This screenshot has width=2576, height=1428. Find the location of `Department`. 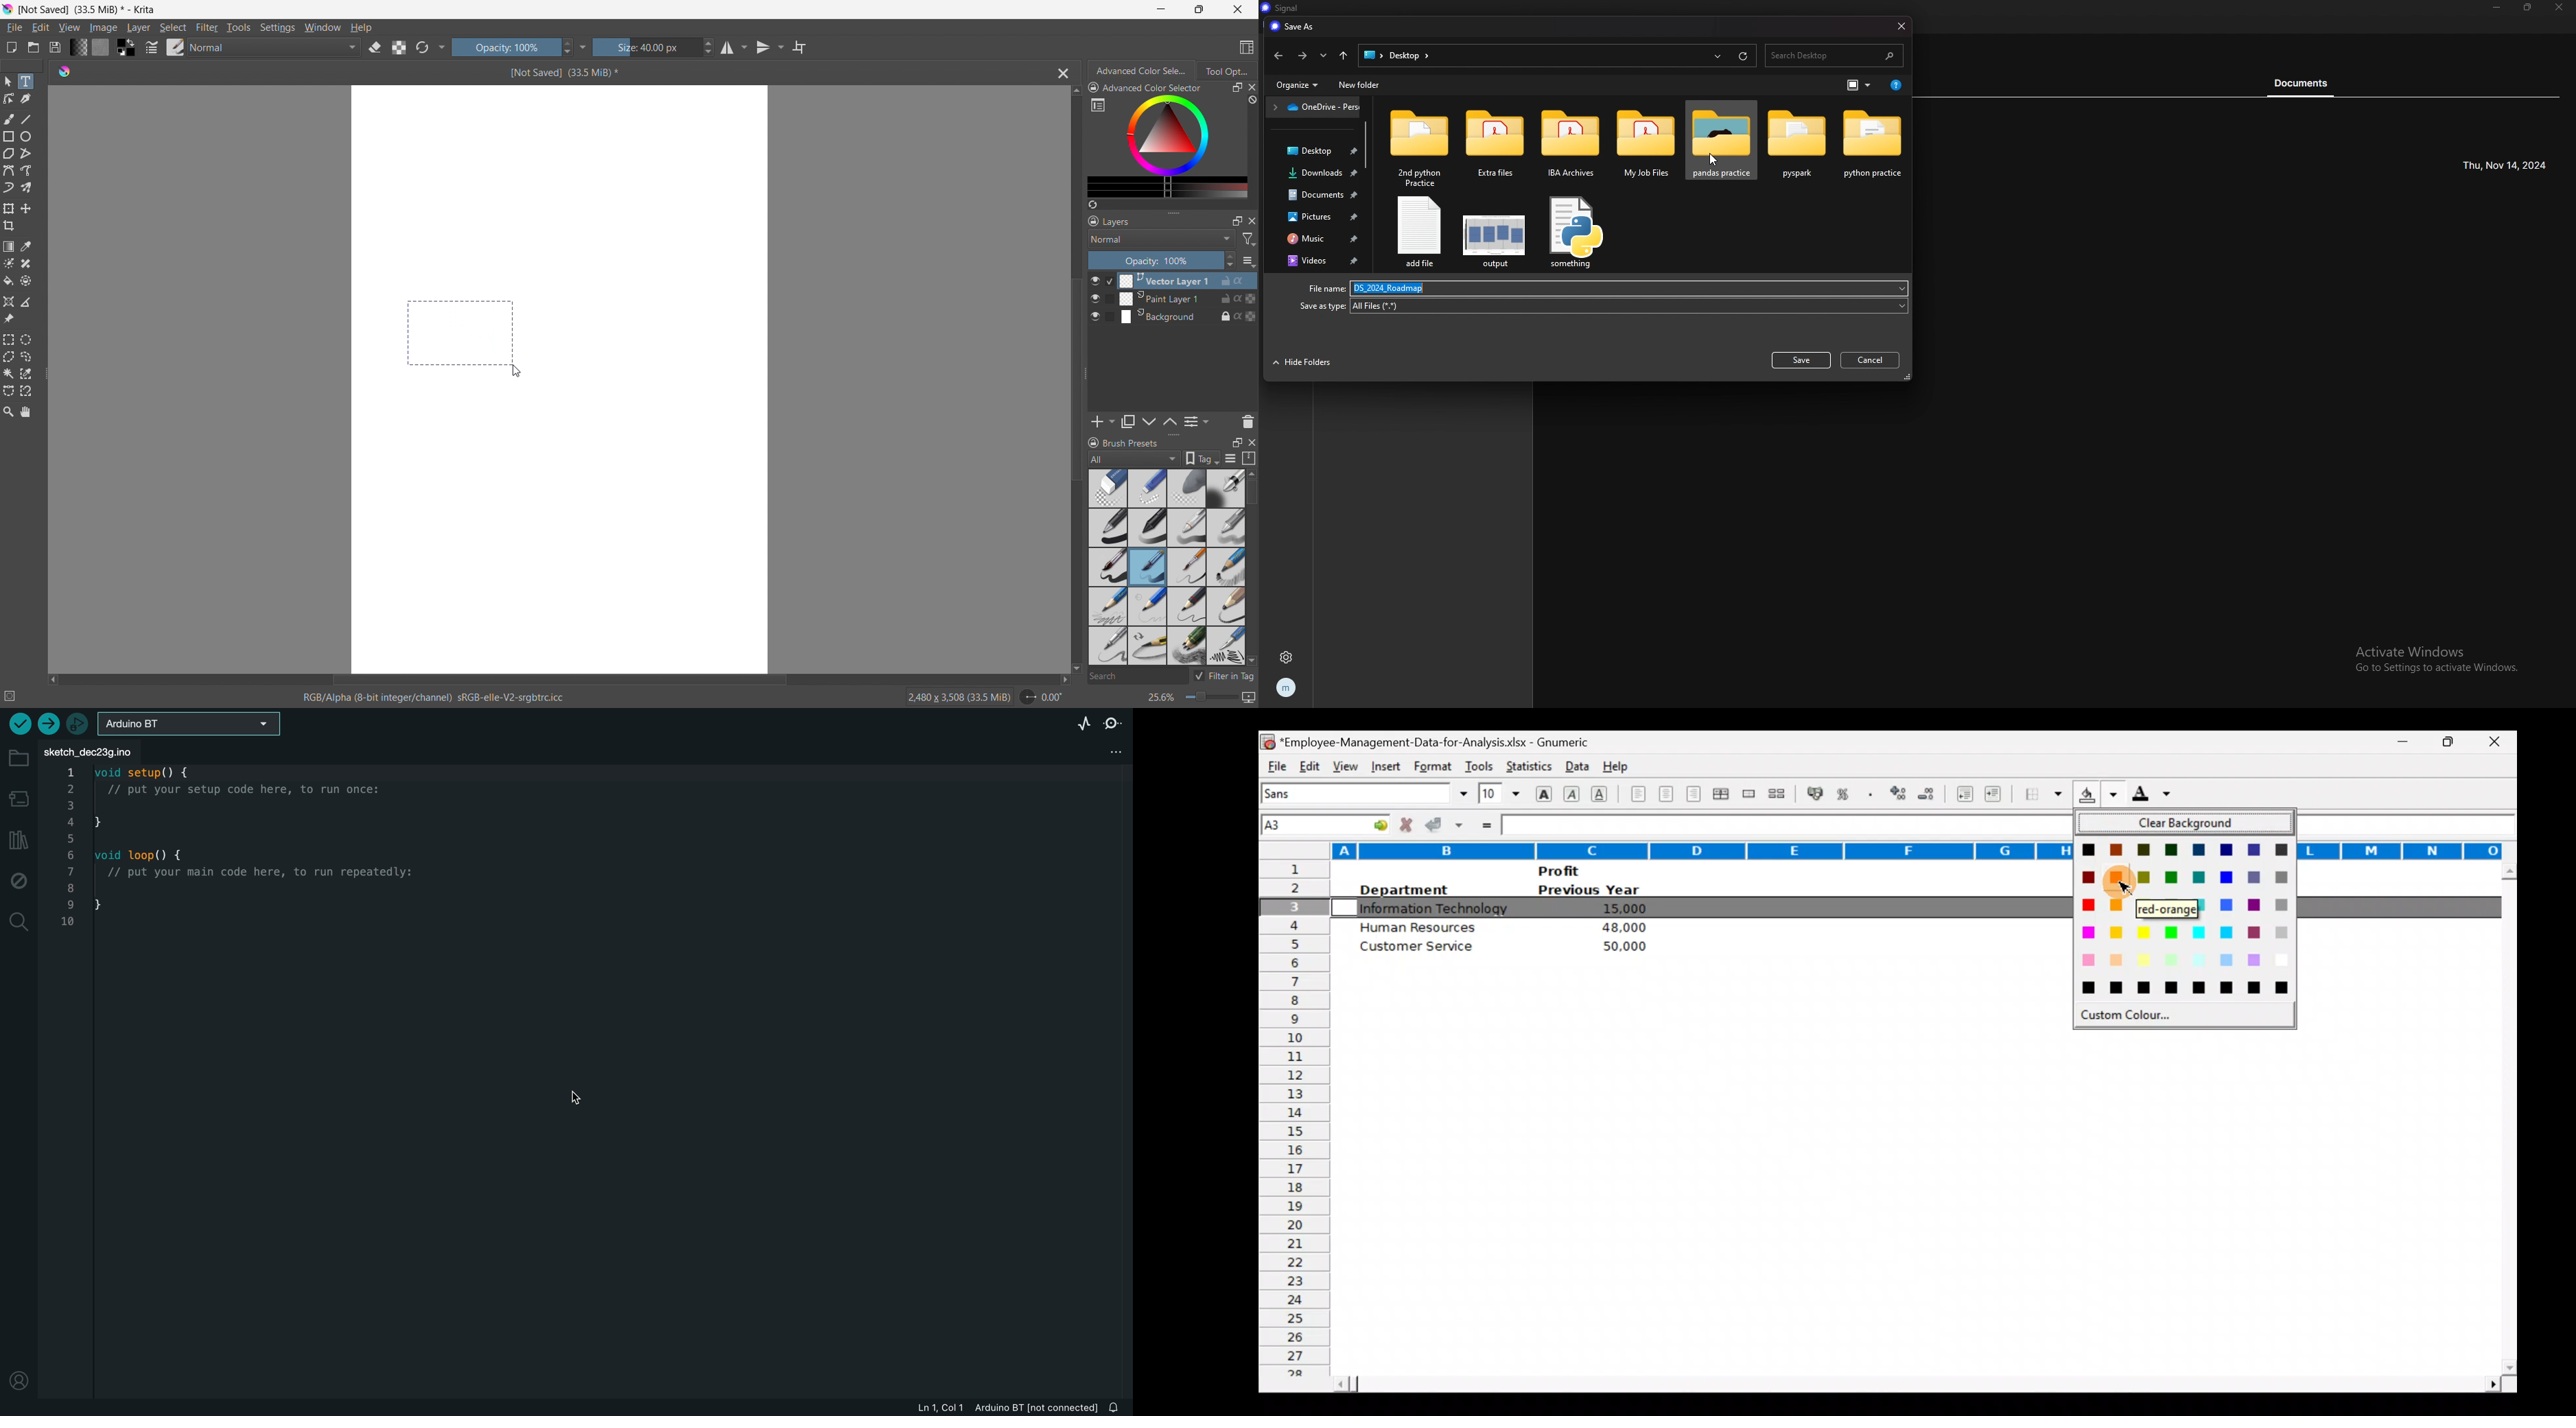

Department is located at coordinates (1403, 890).